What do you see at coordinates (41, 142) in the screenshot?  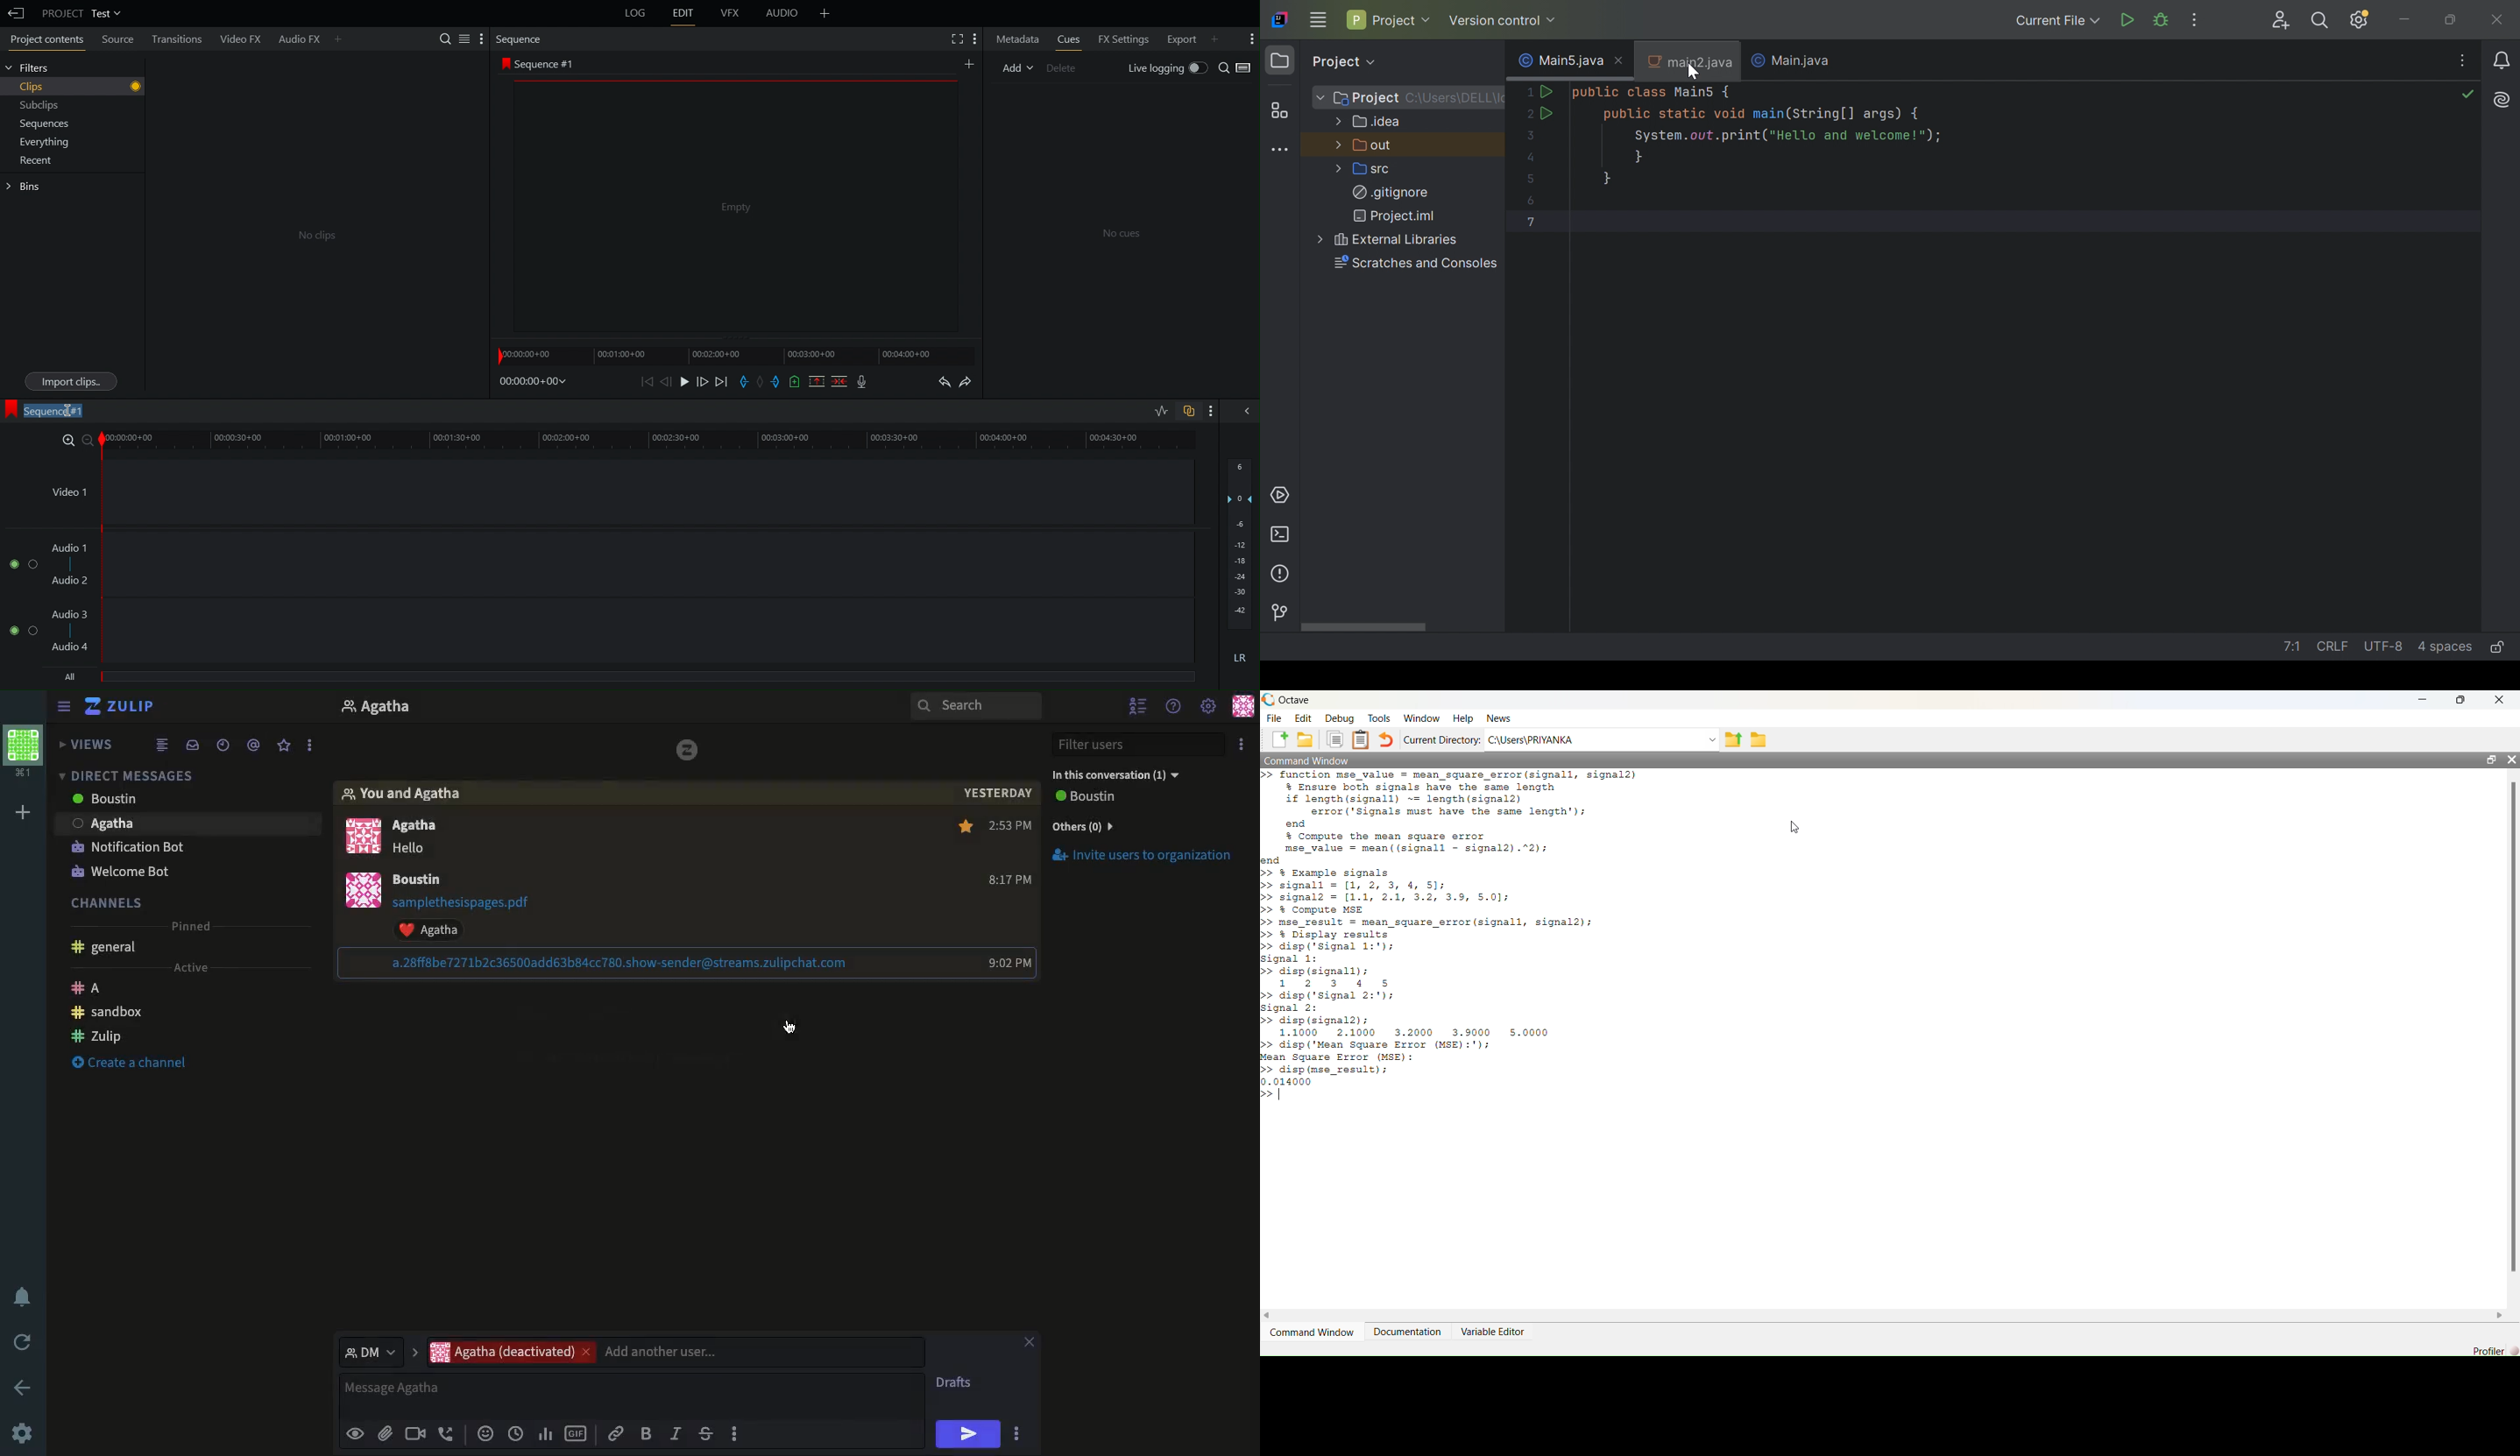 I see `Everything` at bounding box center [41, 142].